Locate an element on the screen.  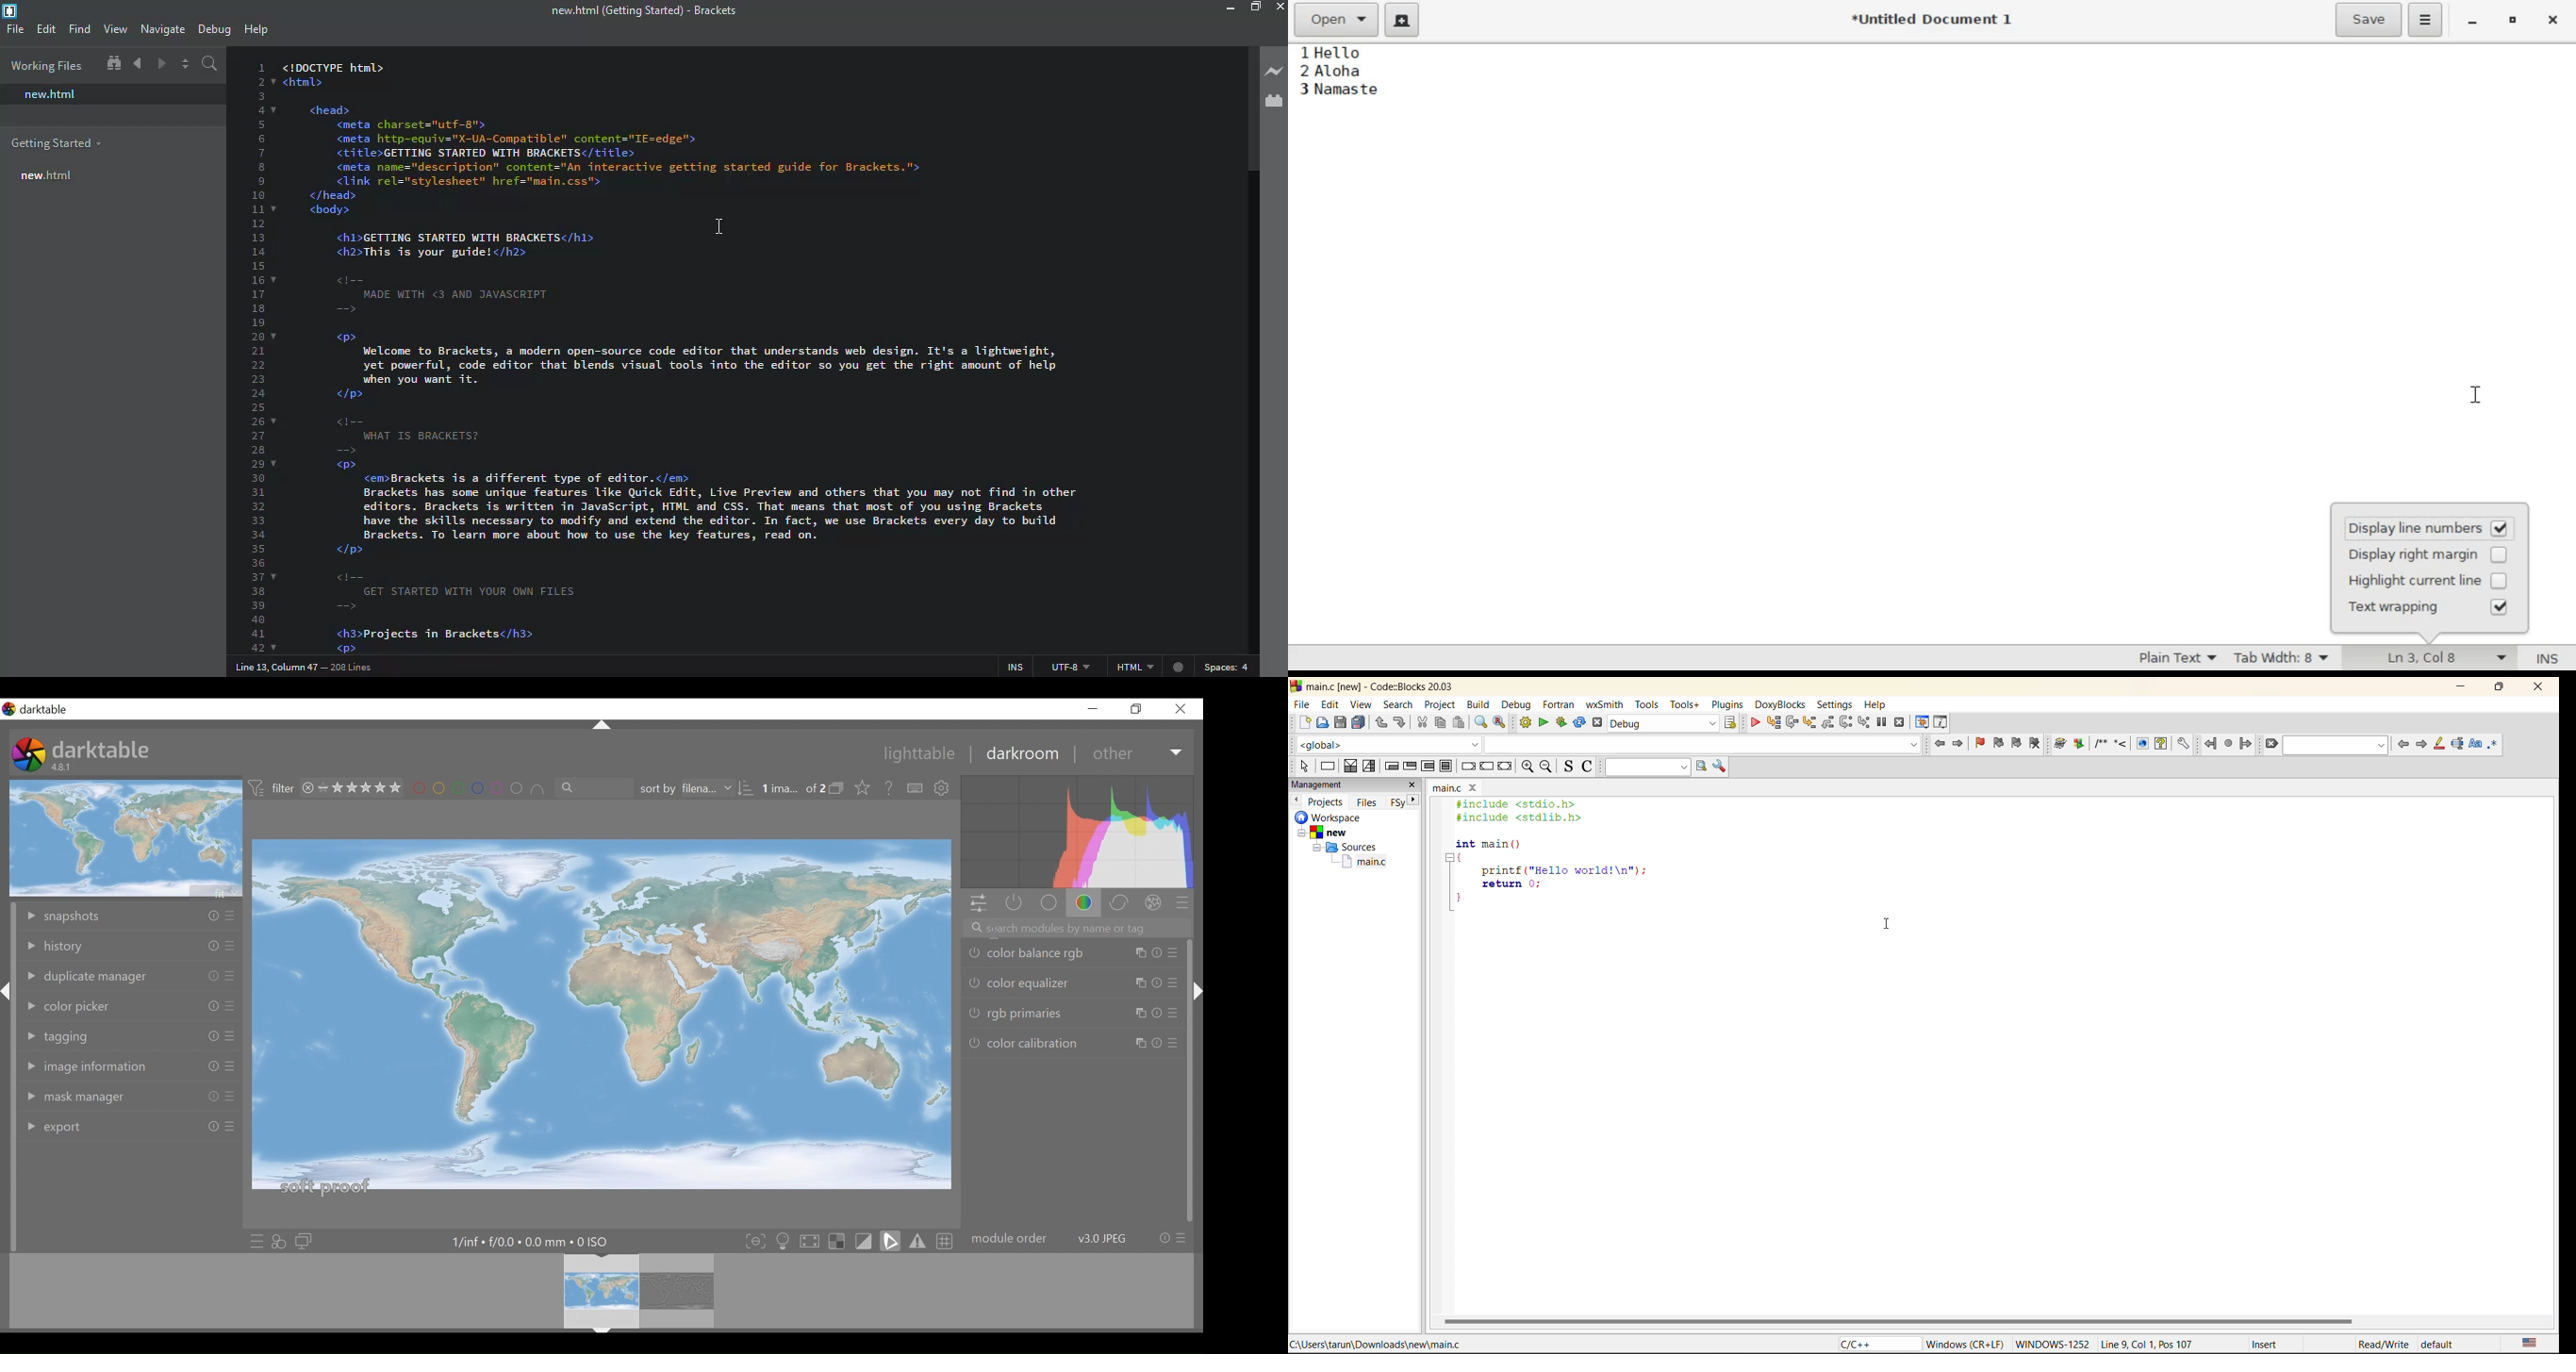
Text is located at coordinates (1381, 86).